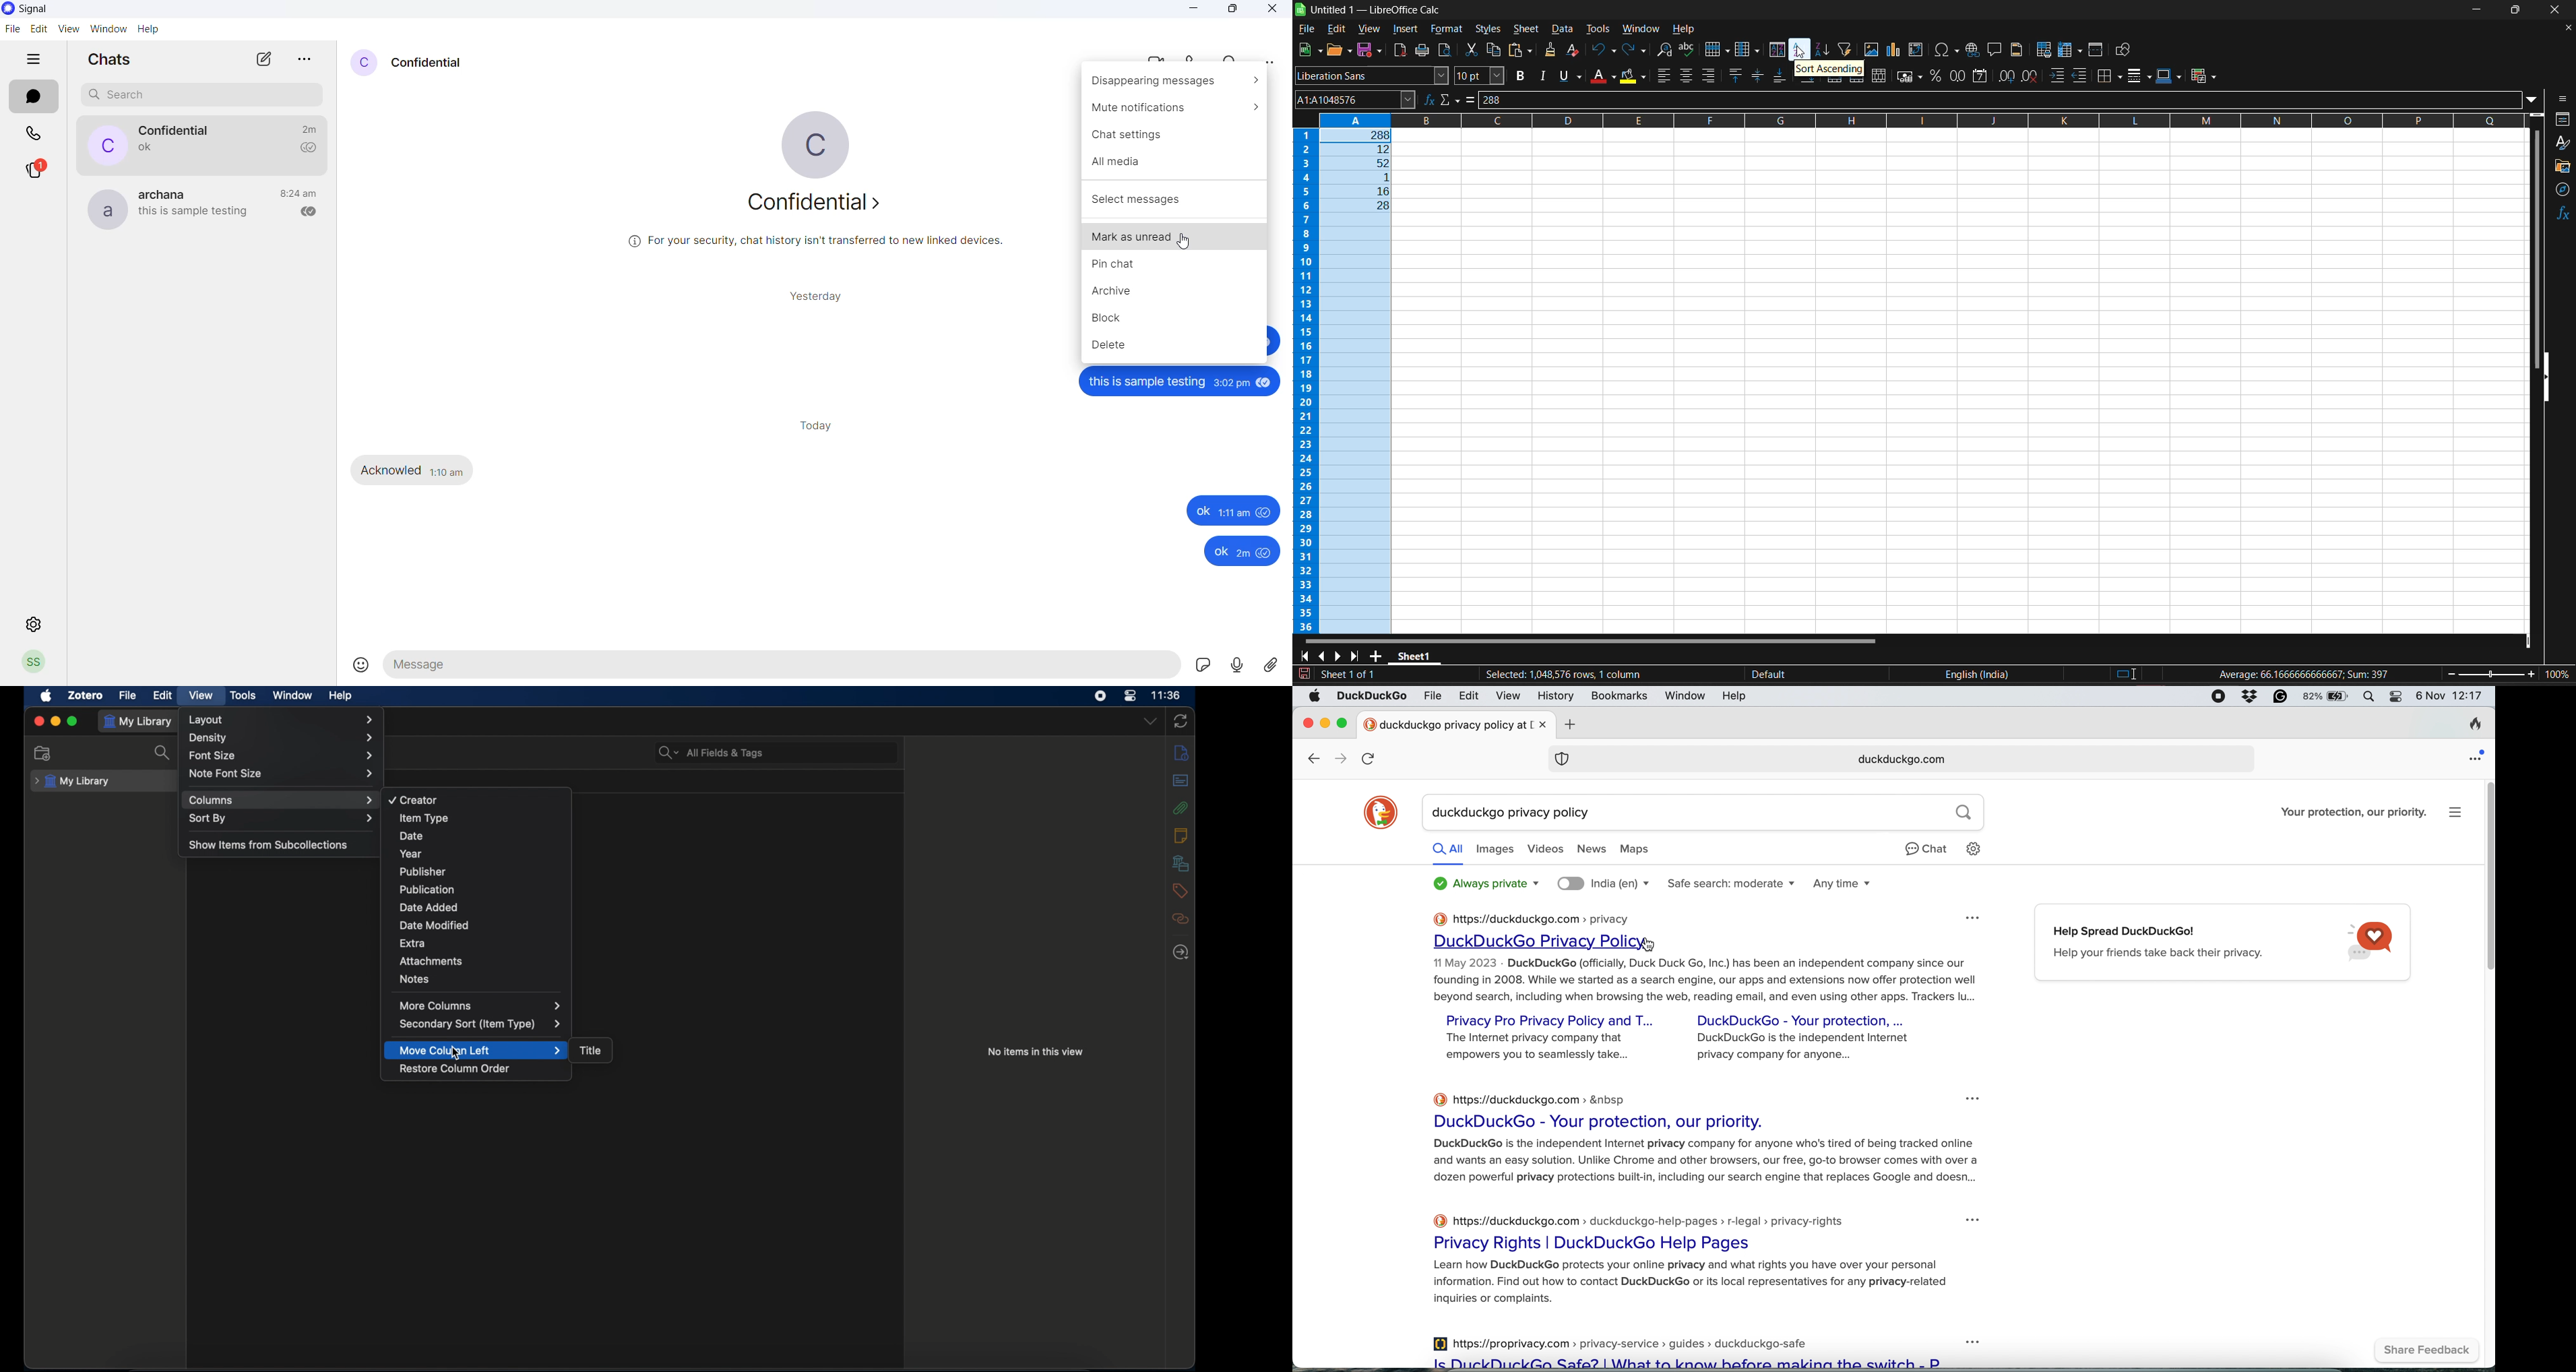 The width and height of the screenshot is (2576, 1372). Describe the element at coordinates (2100, 124) in the screenshot. I see `column name` at that location.